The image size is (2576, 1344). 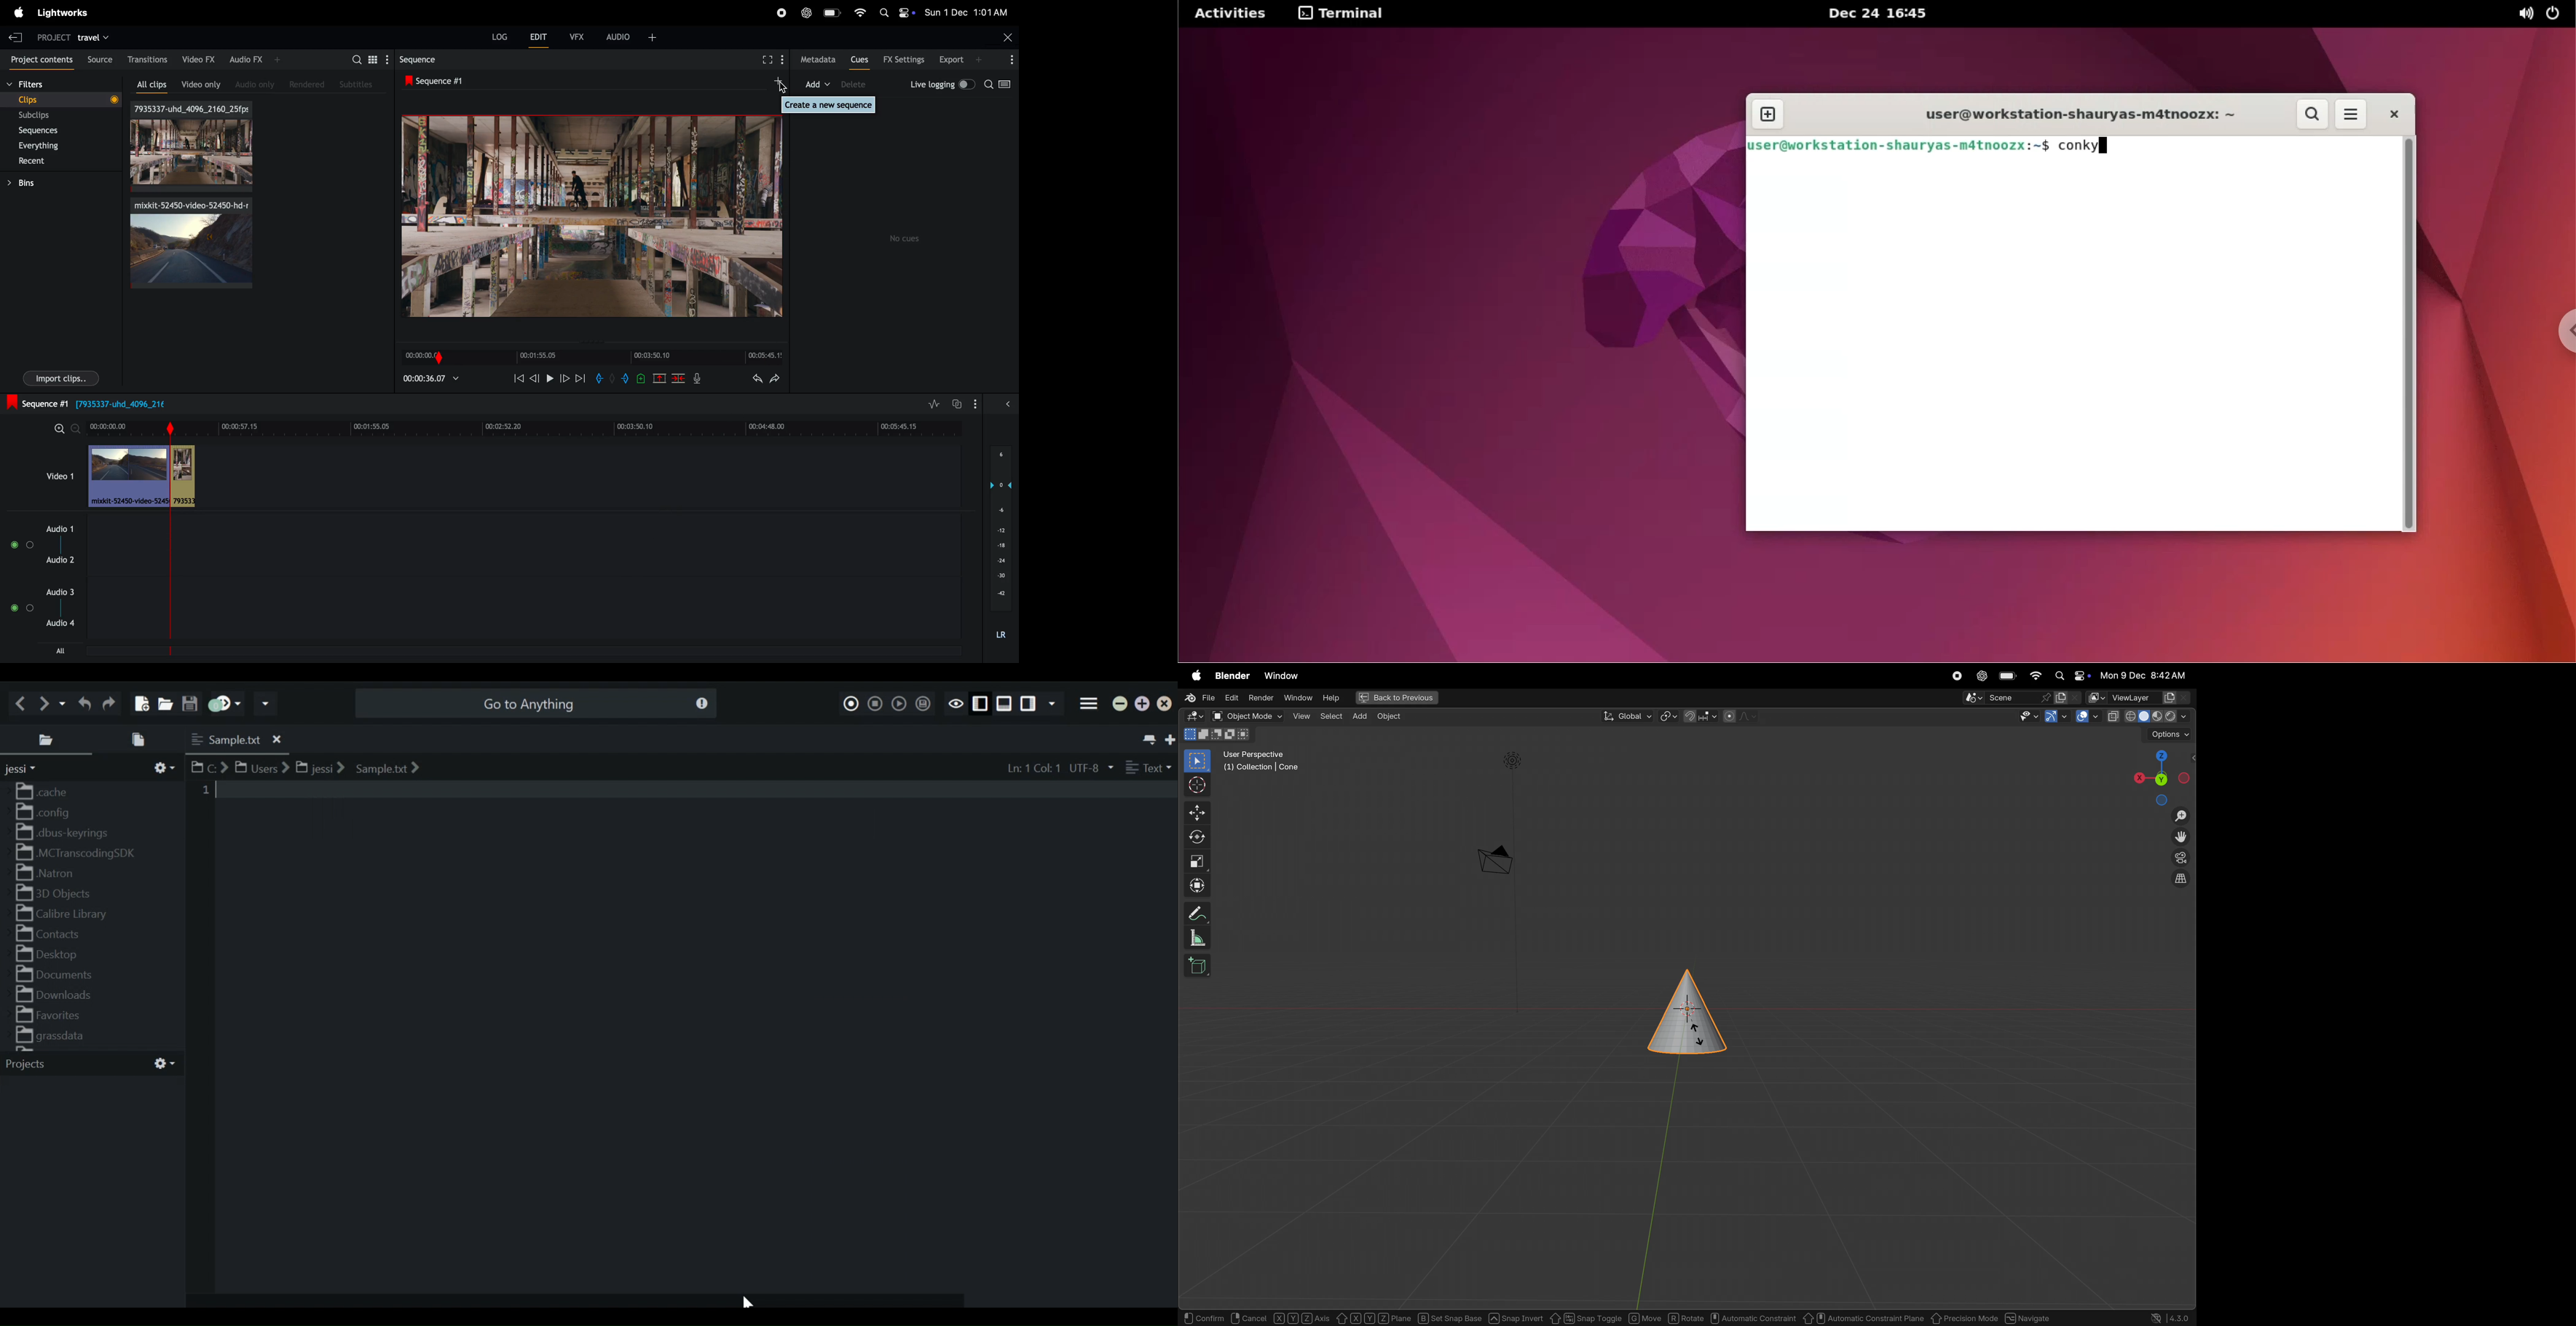 What do you see at coordinates (257, 83) in the screenshot?
I see `audio only` at bounding box center [257, 83].